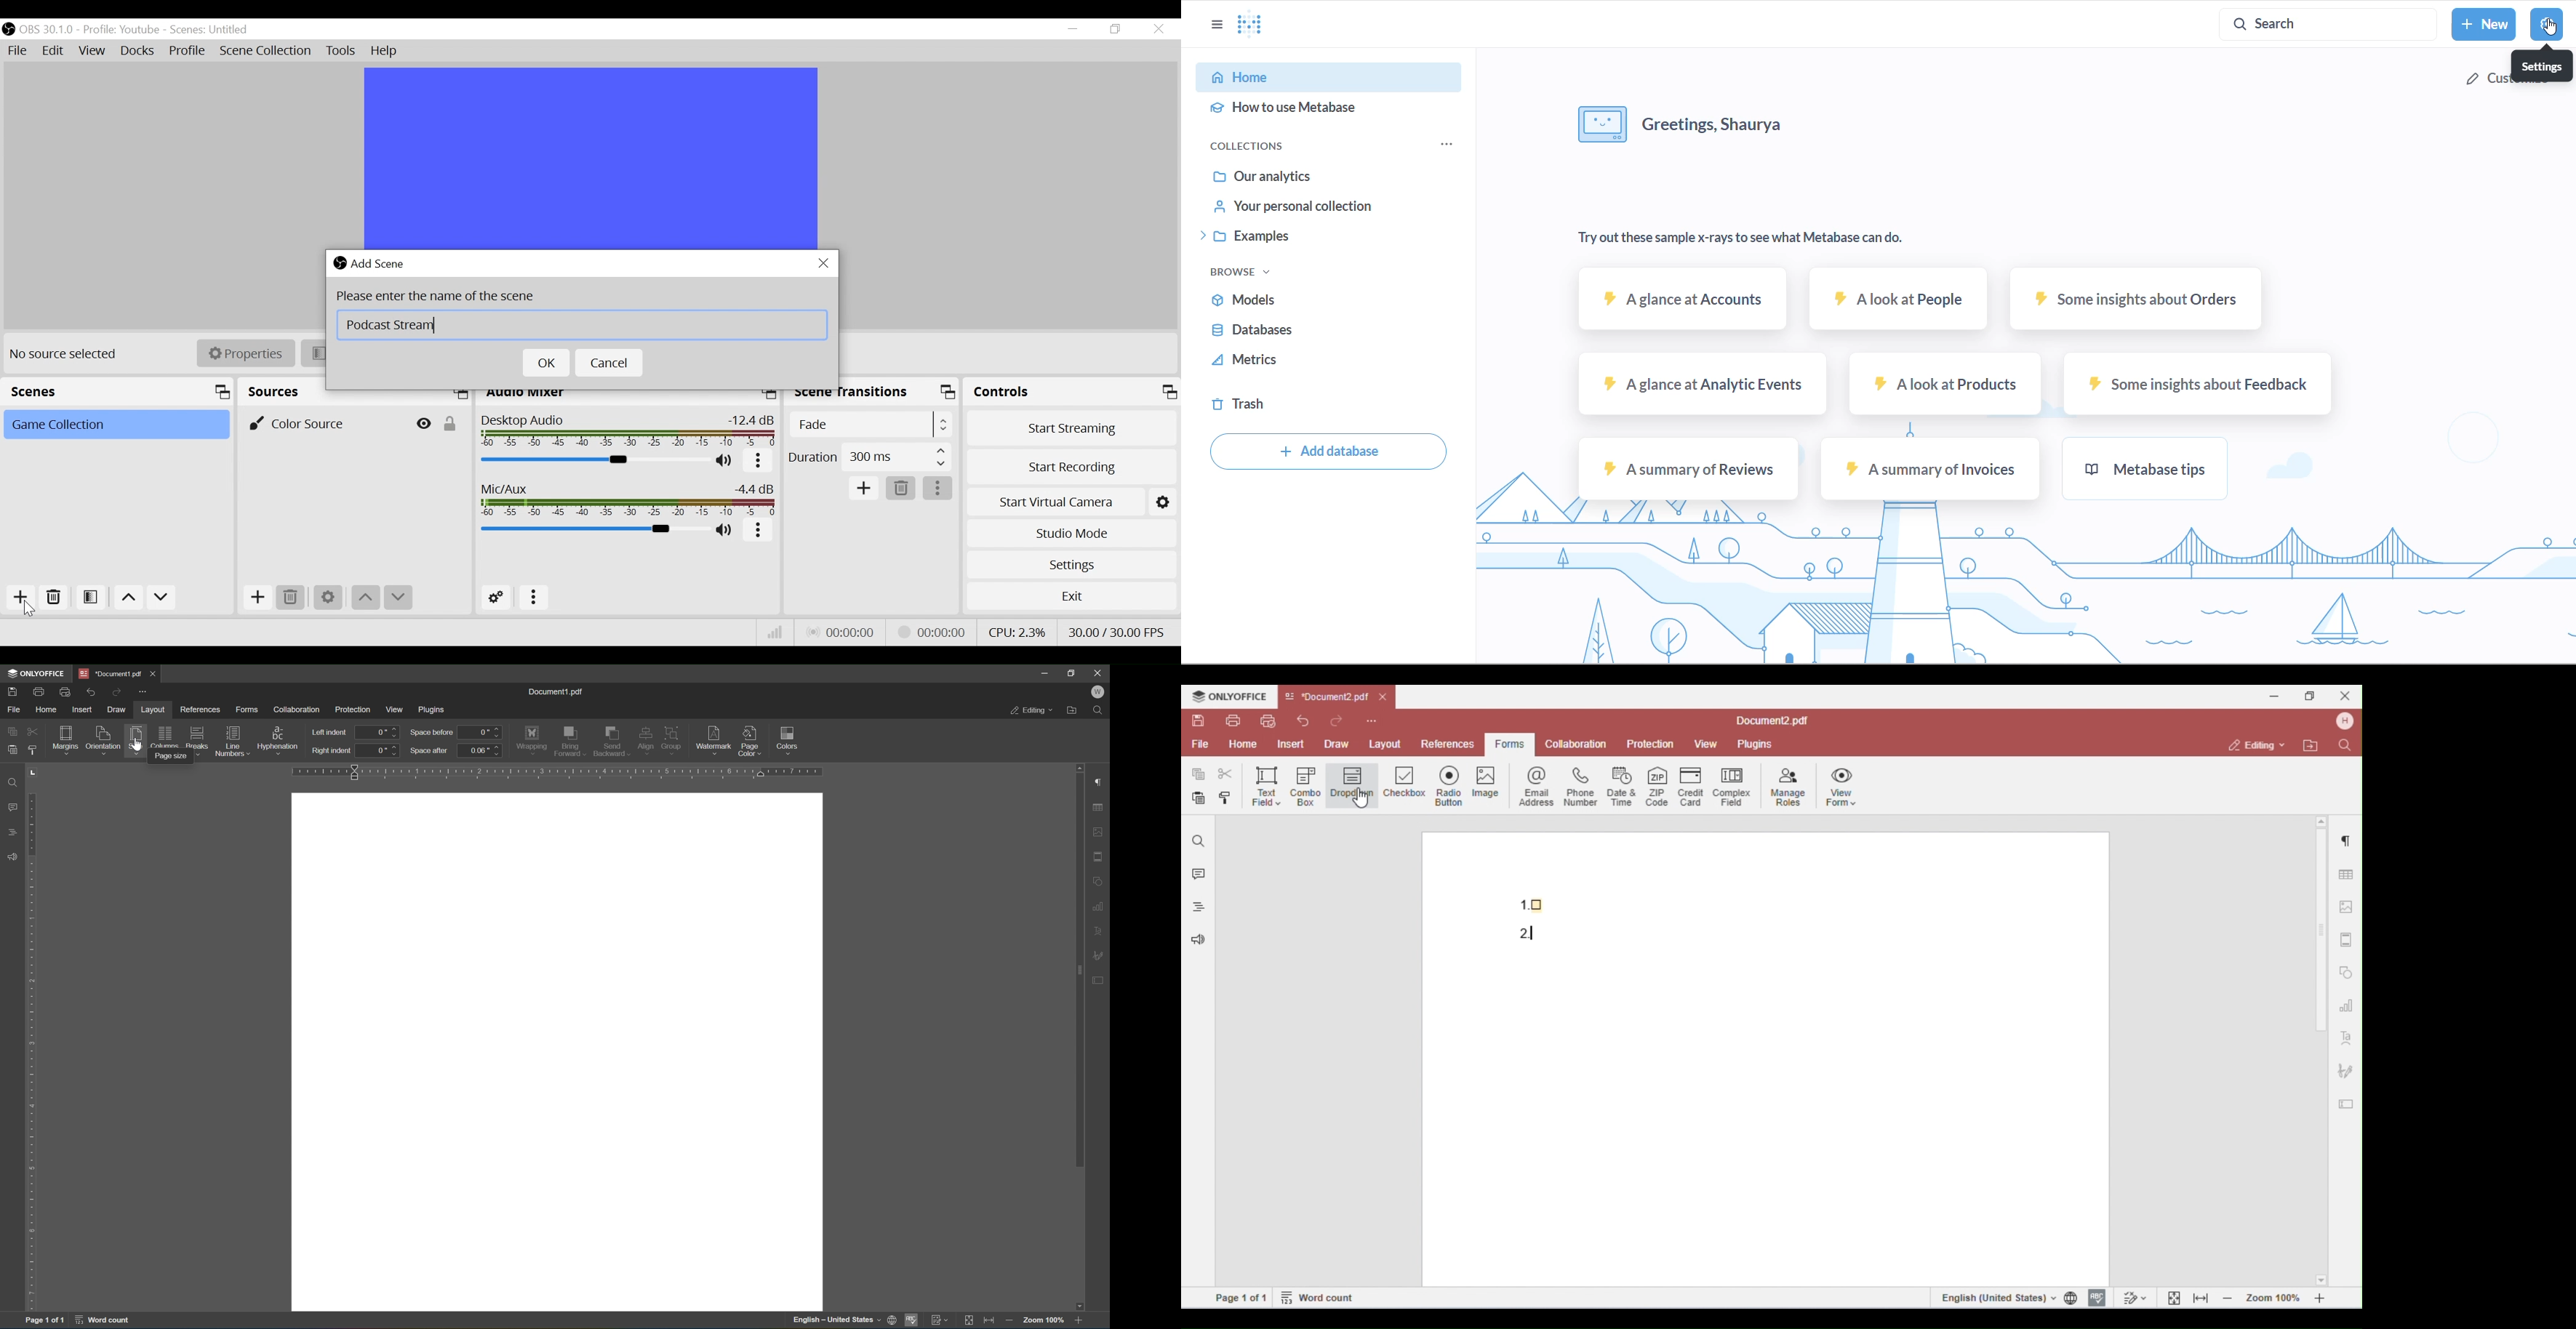 Image resolution: width=2576 pixels, height=1344 pixels. I want to click on Live Status, so click(840, 631).